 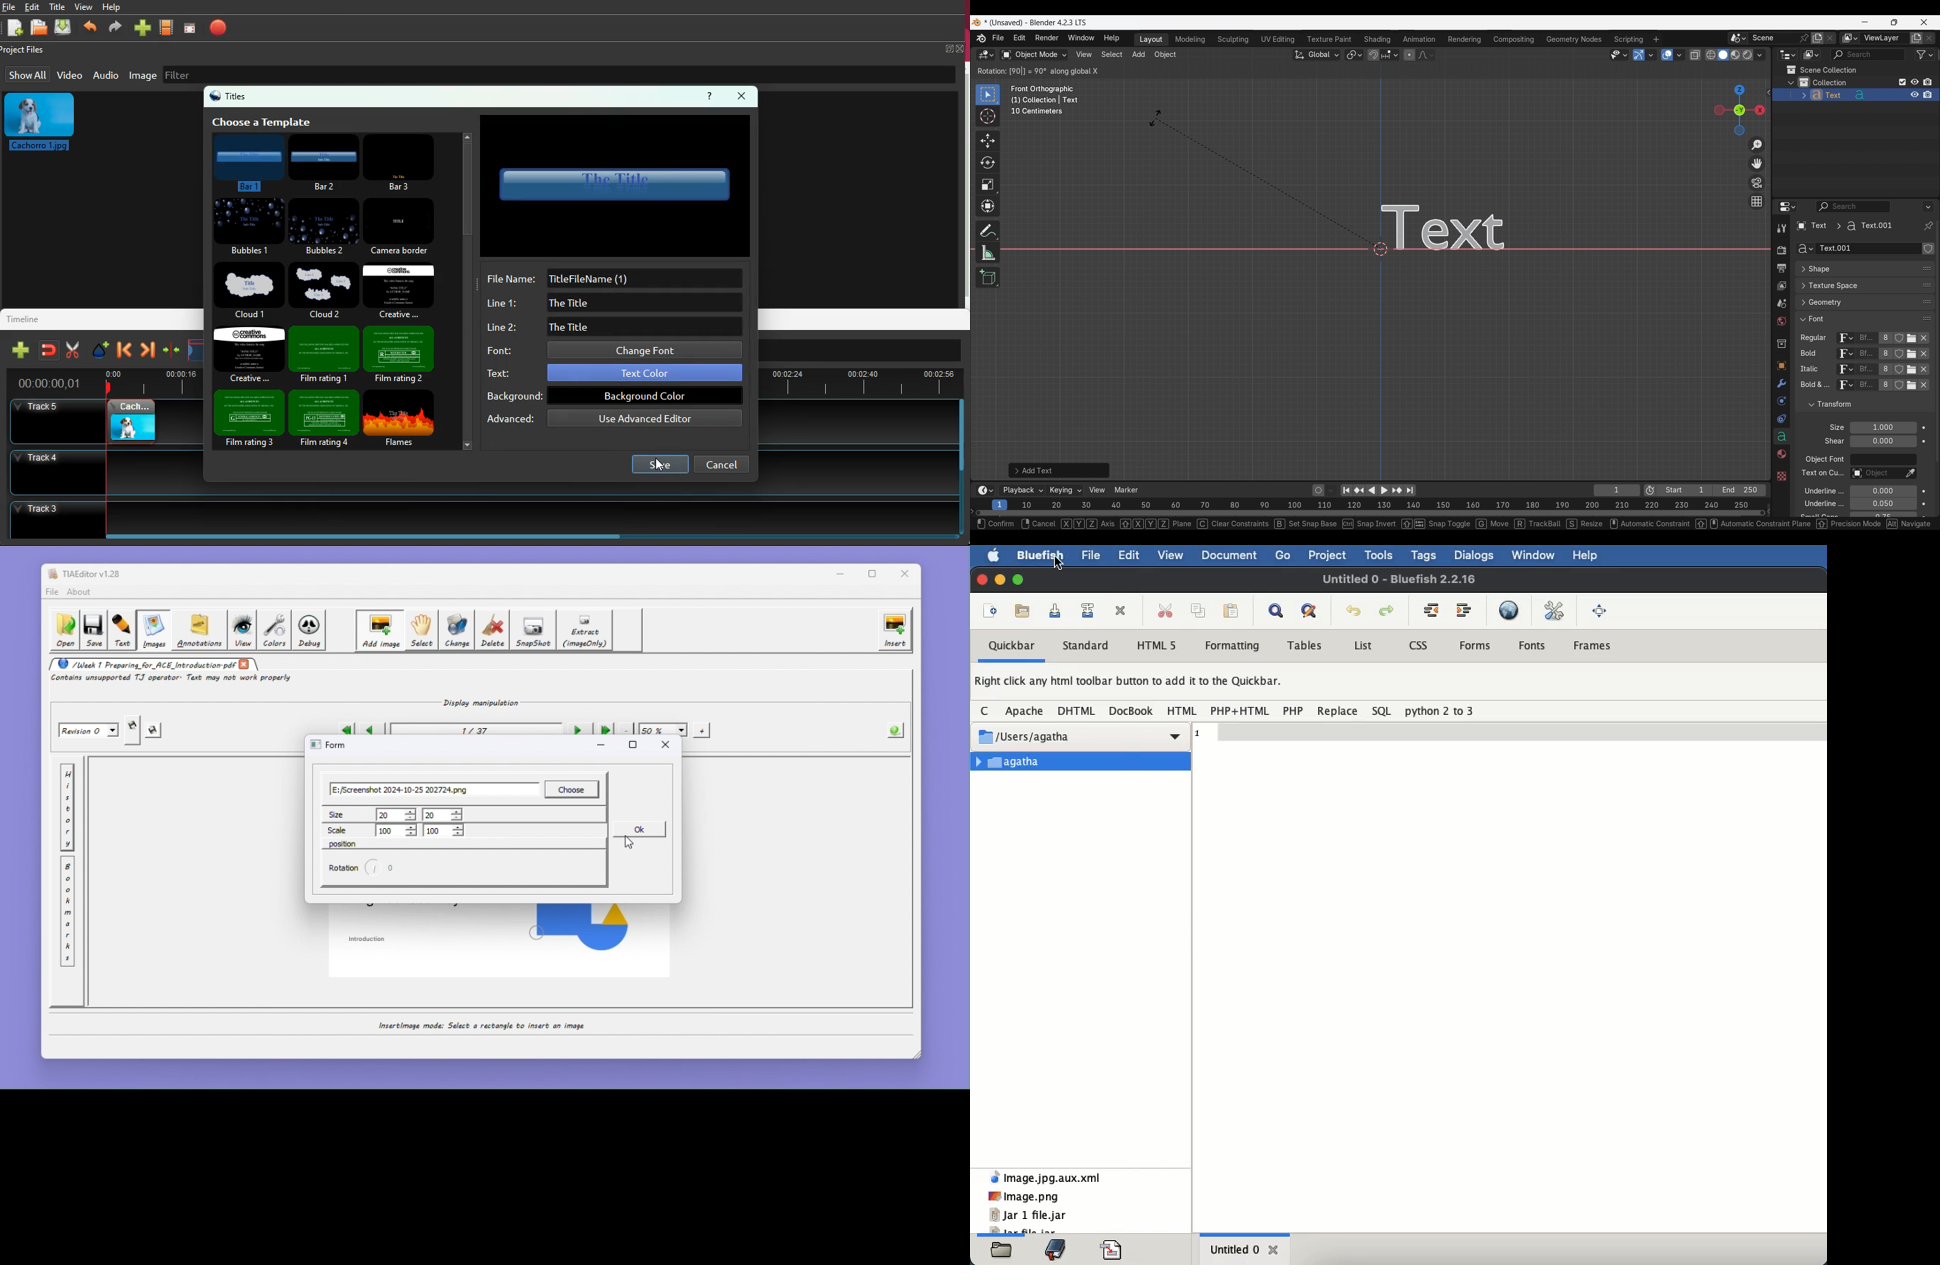 What do you see at coordinates (1165, 610) in the screenshot?
I see `cut` at bounding box center [1165, 610].